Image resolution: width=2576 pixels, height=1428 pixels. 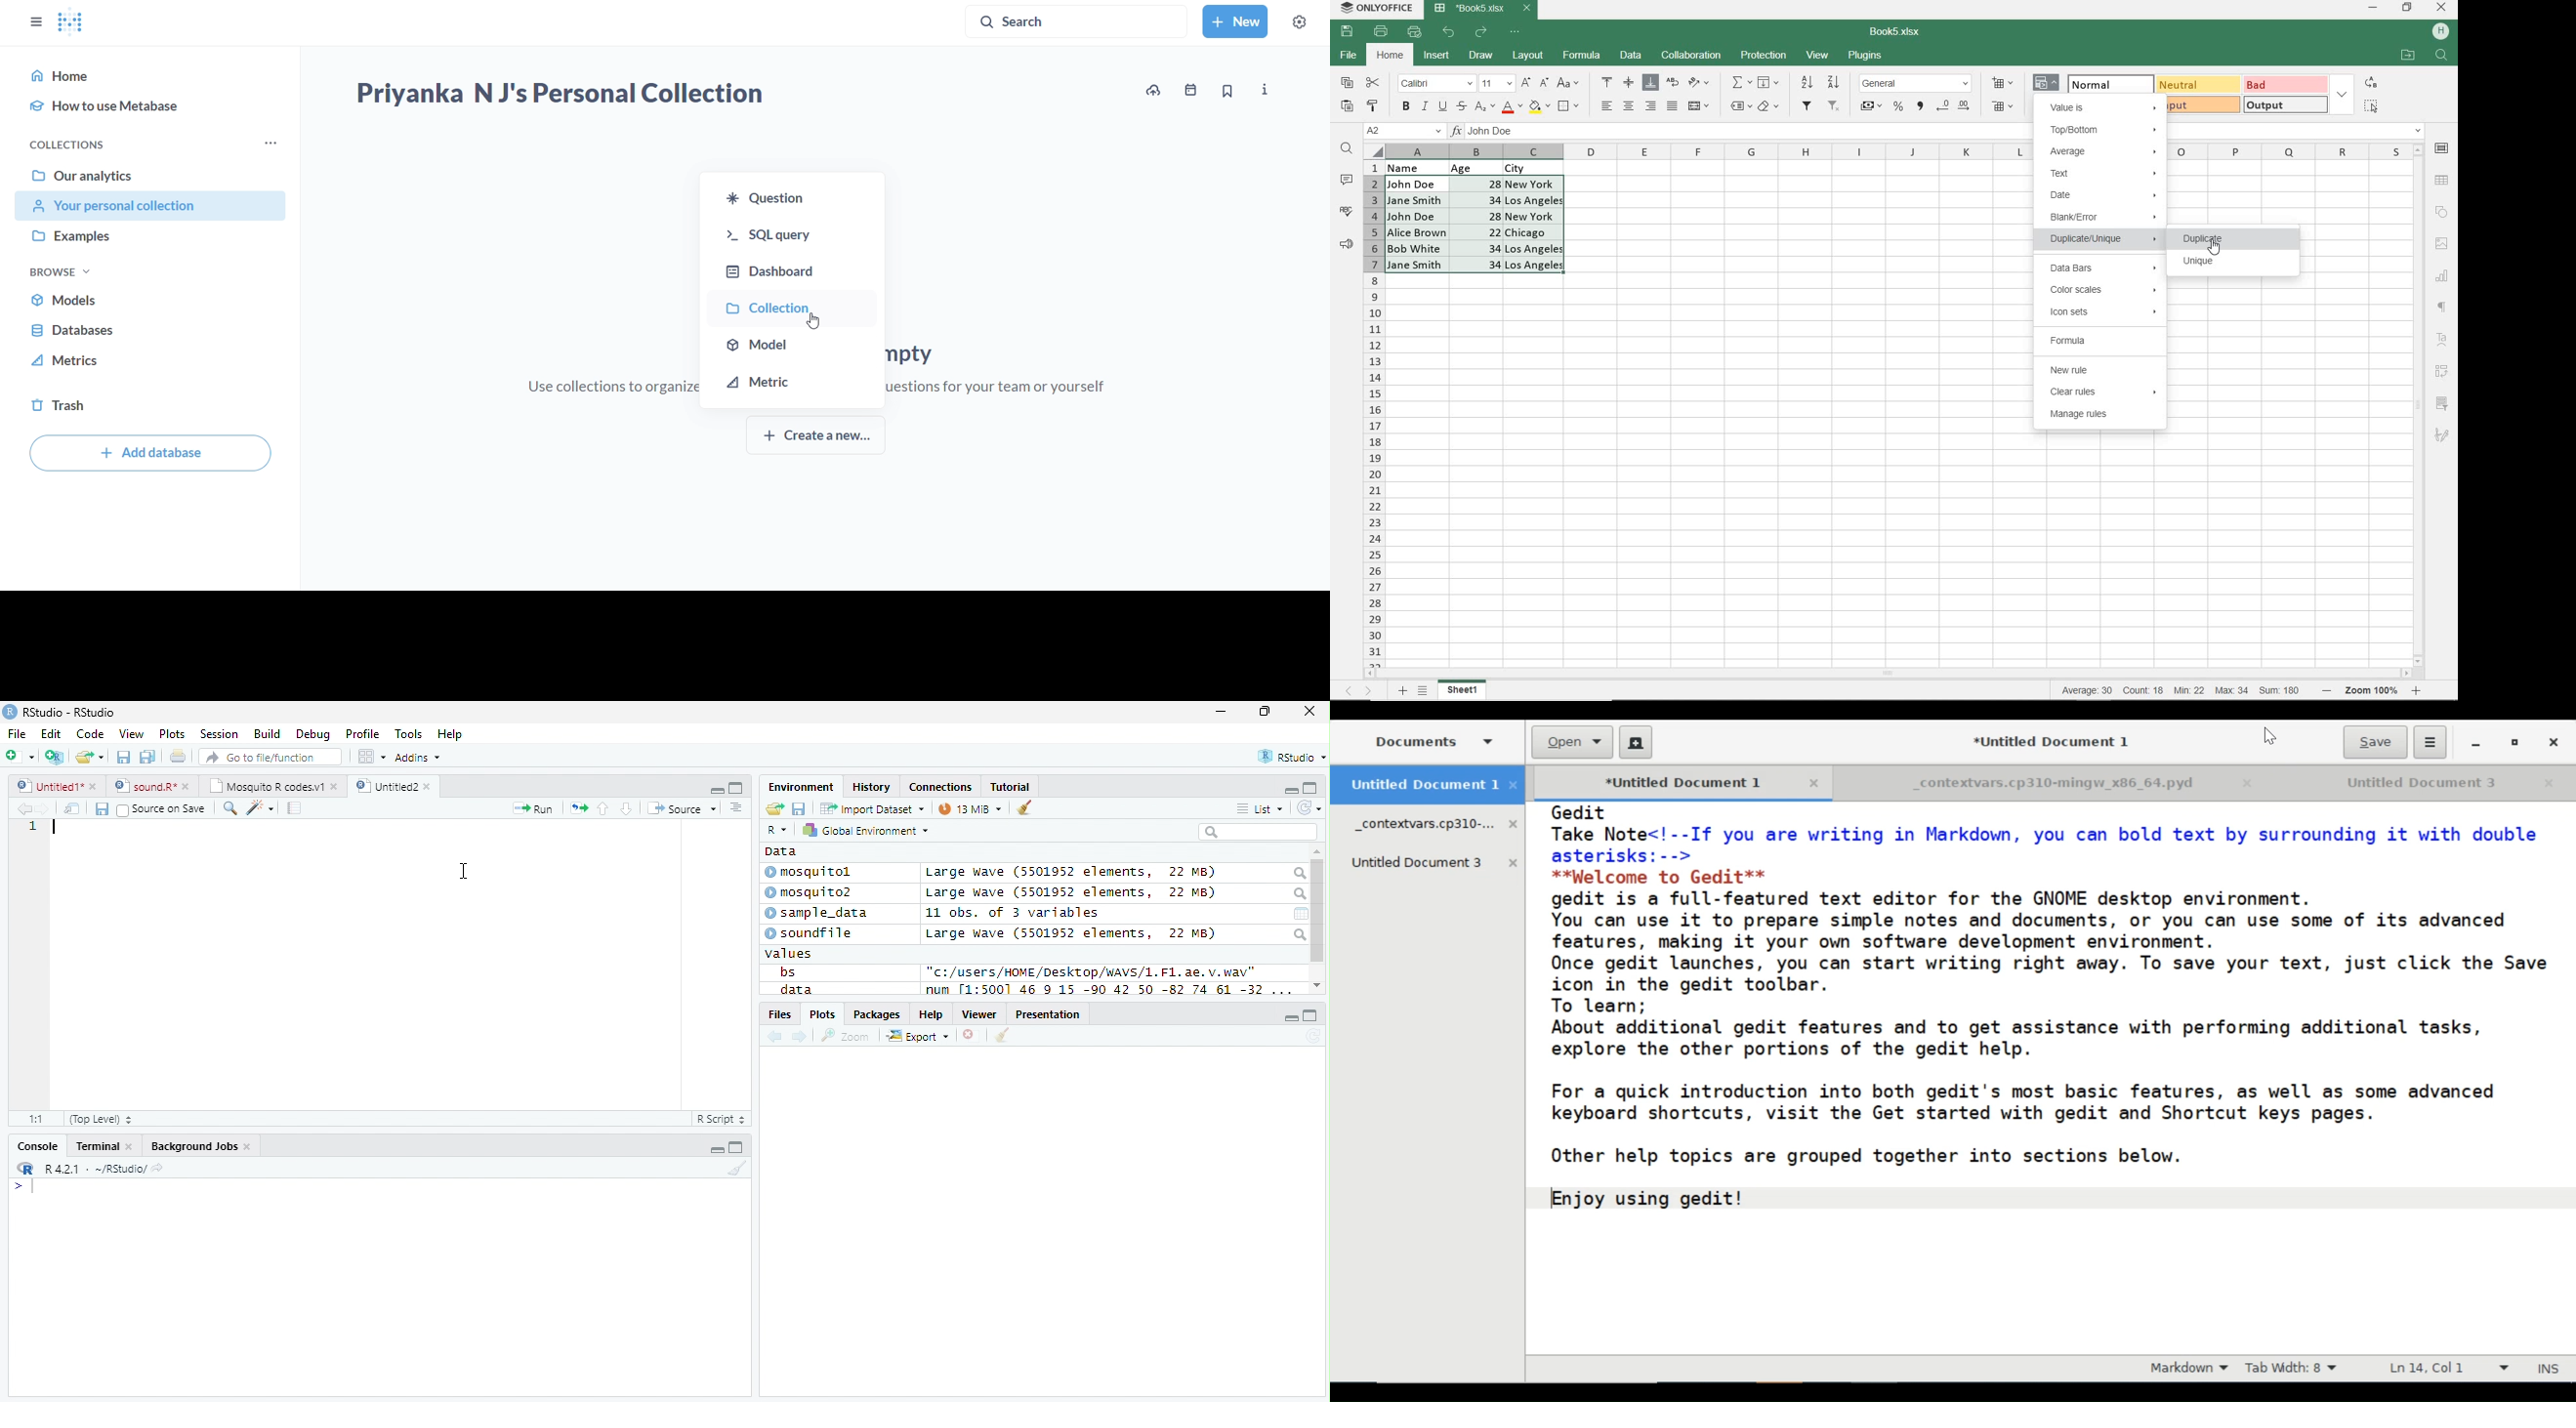 I want to click on Cursor, so click(x=2270, y=737).